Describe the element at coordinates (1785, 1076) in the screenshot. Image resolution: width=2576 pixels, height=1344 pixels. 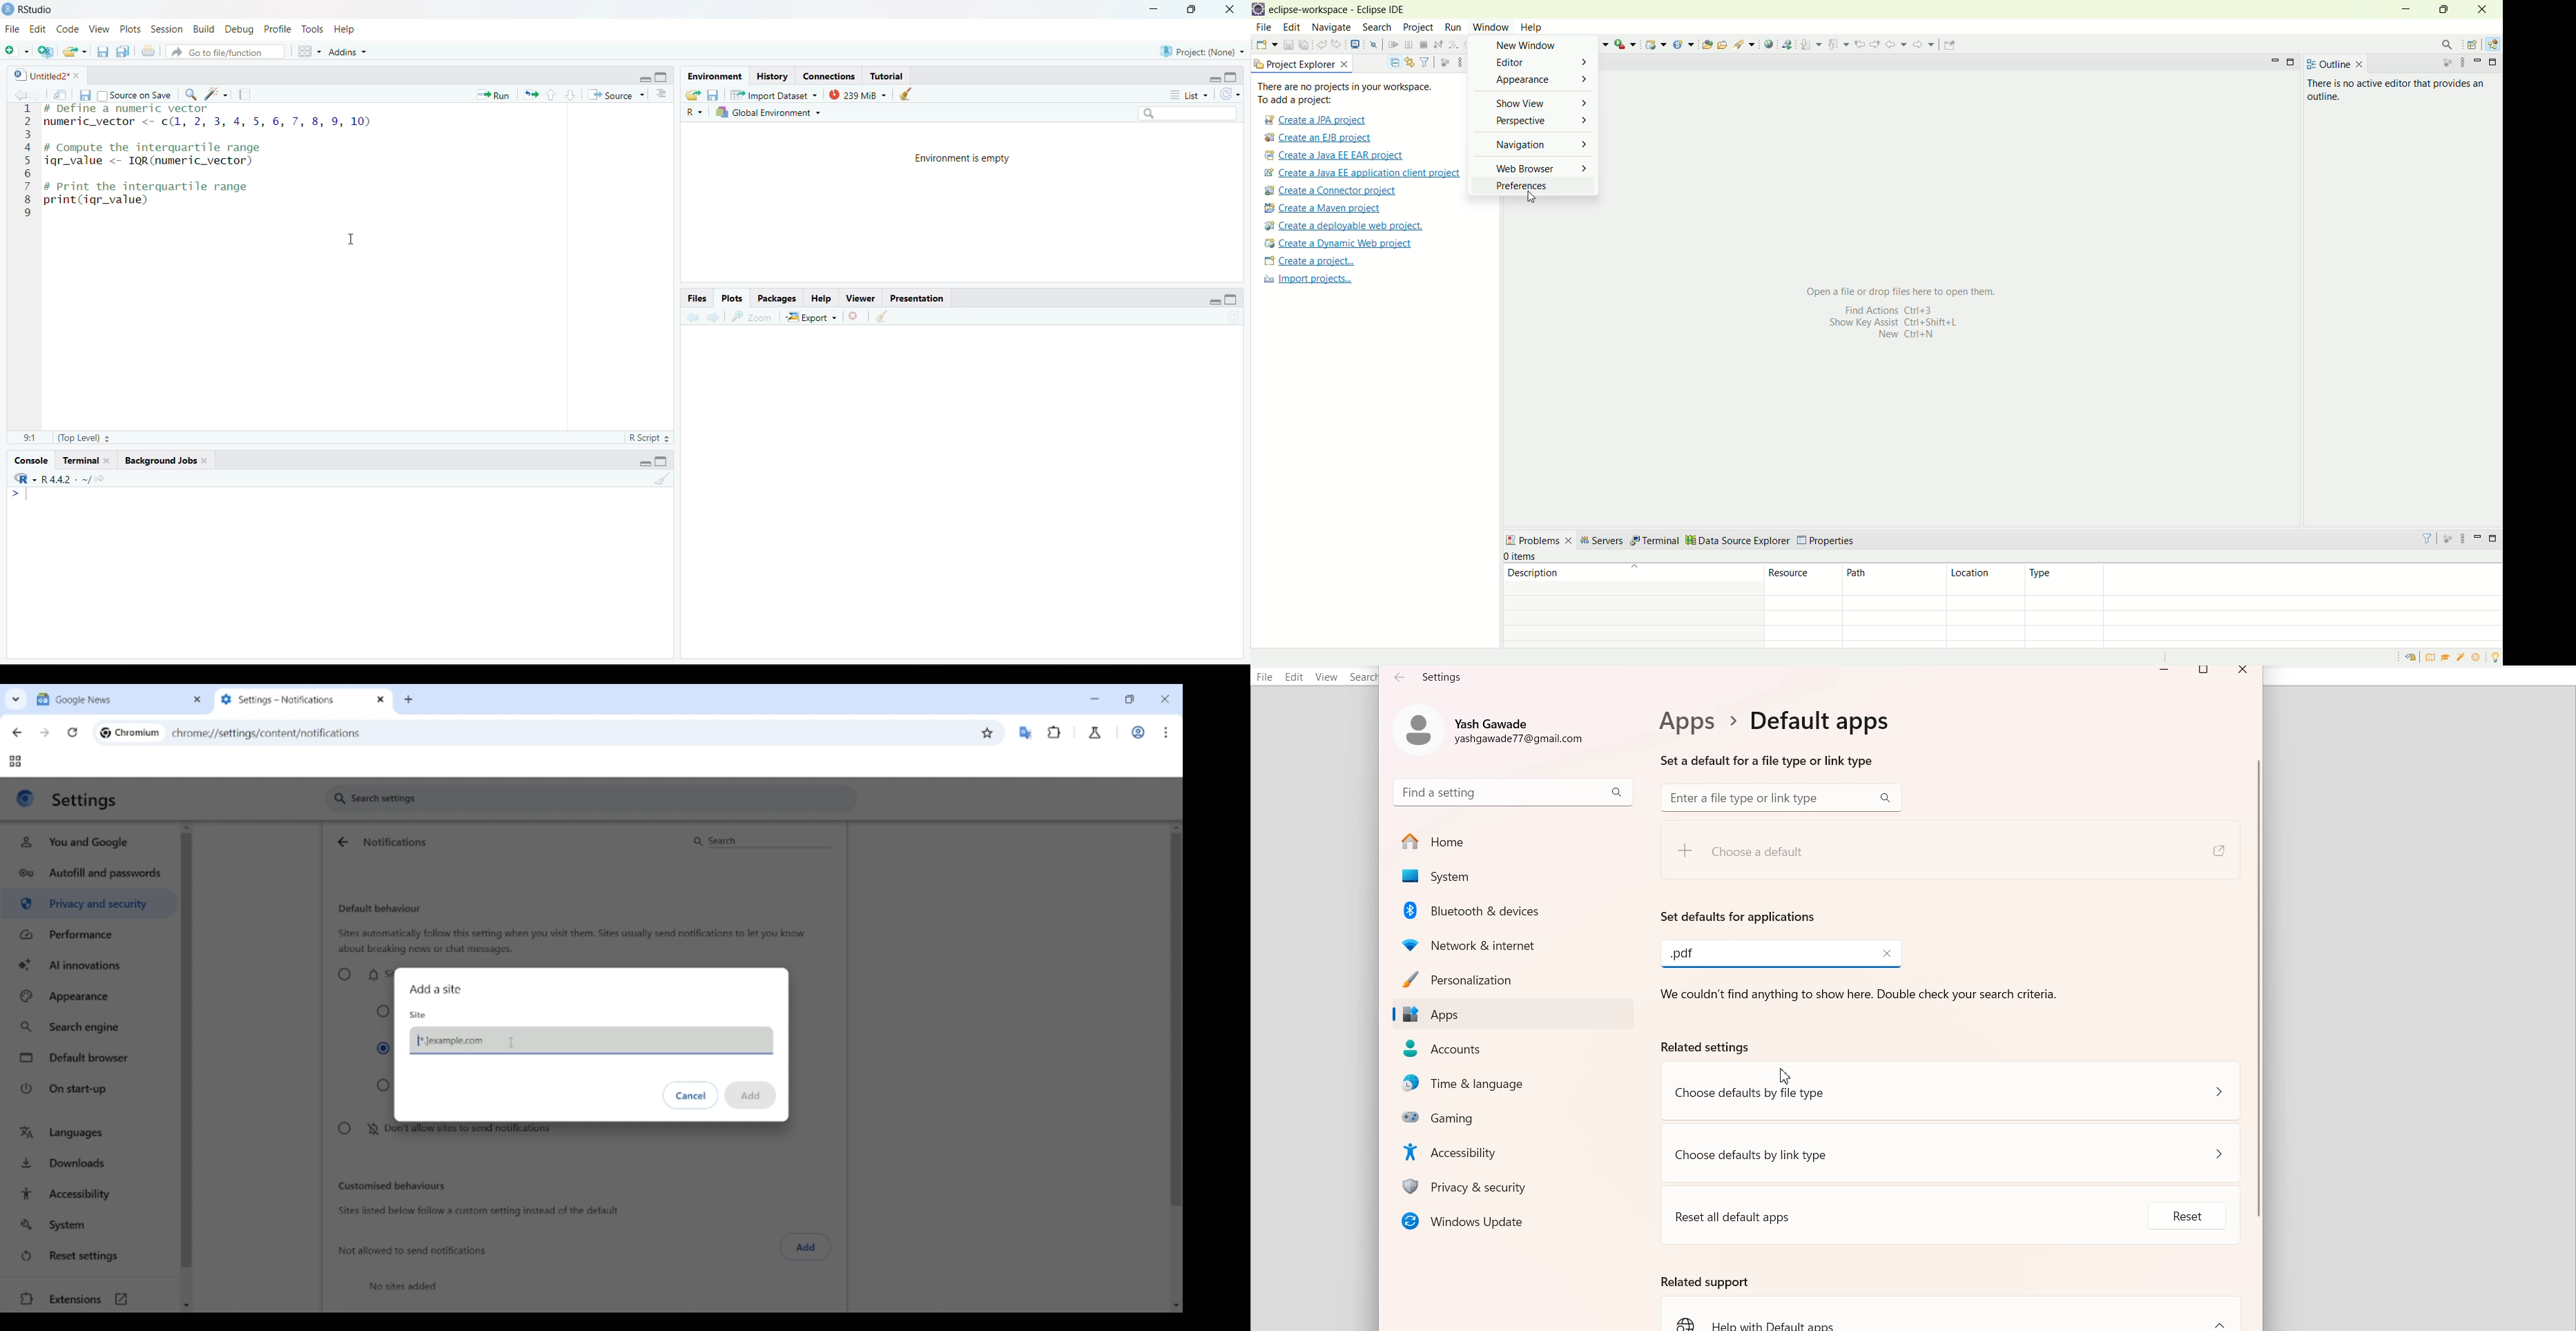
I see `Cursor` at that location.